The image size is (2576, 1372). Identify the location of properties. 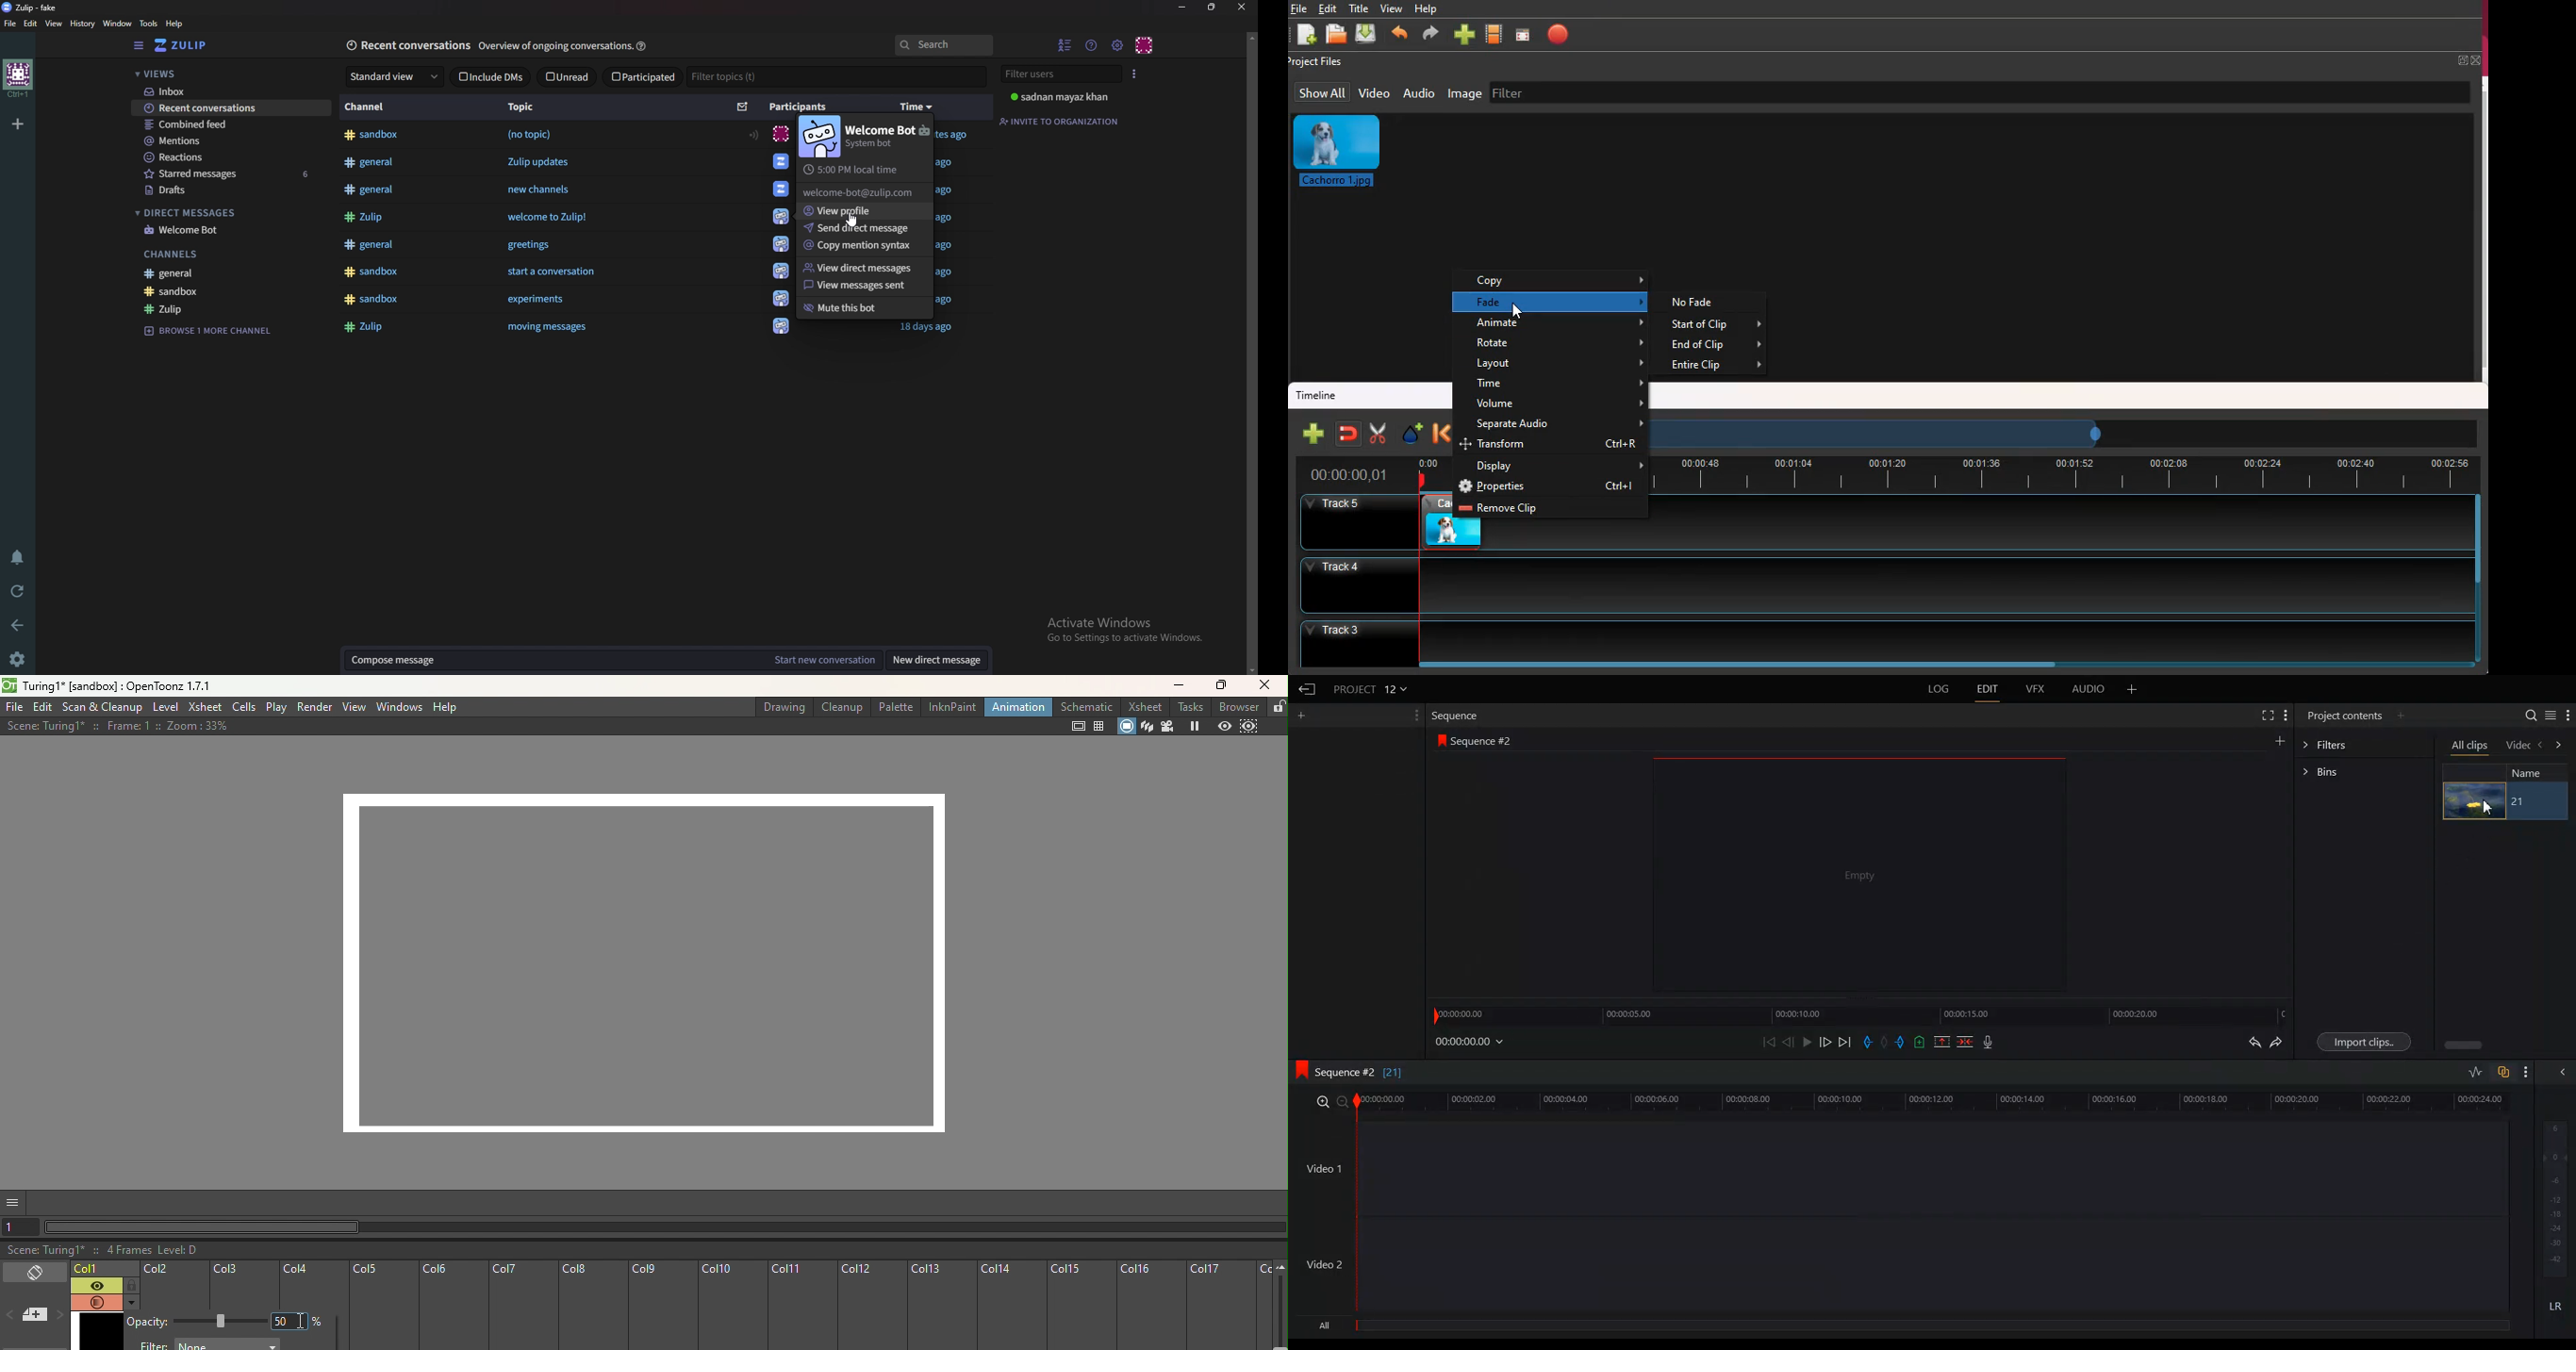
(1553, 487).